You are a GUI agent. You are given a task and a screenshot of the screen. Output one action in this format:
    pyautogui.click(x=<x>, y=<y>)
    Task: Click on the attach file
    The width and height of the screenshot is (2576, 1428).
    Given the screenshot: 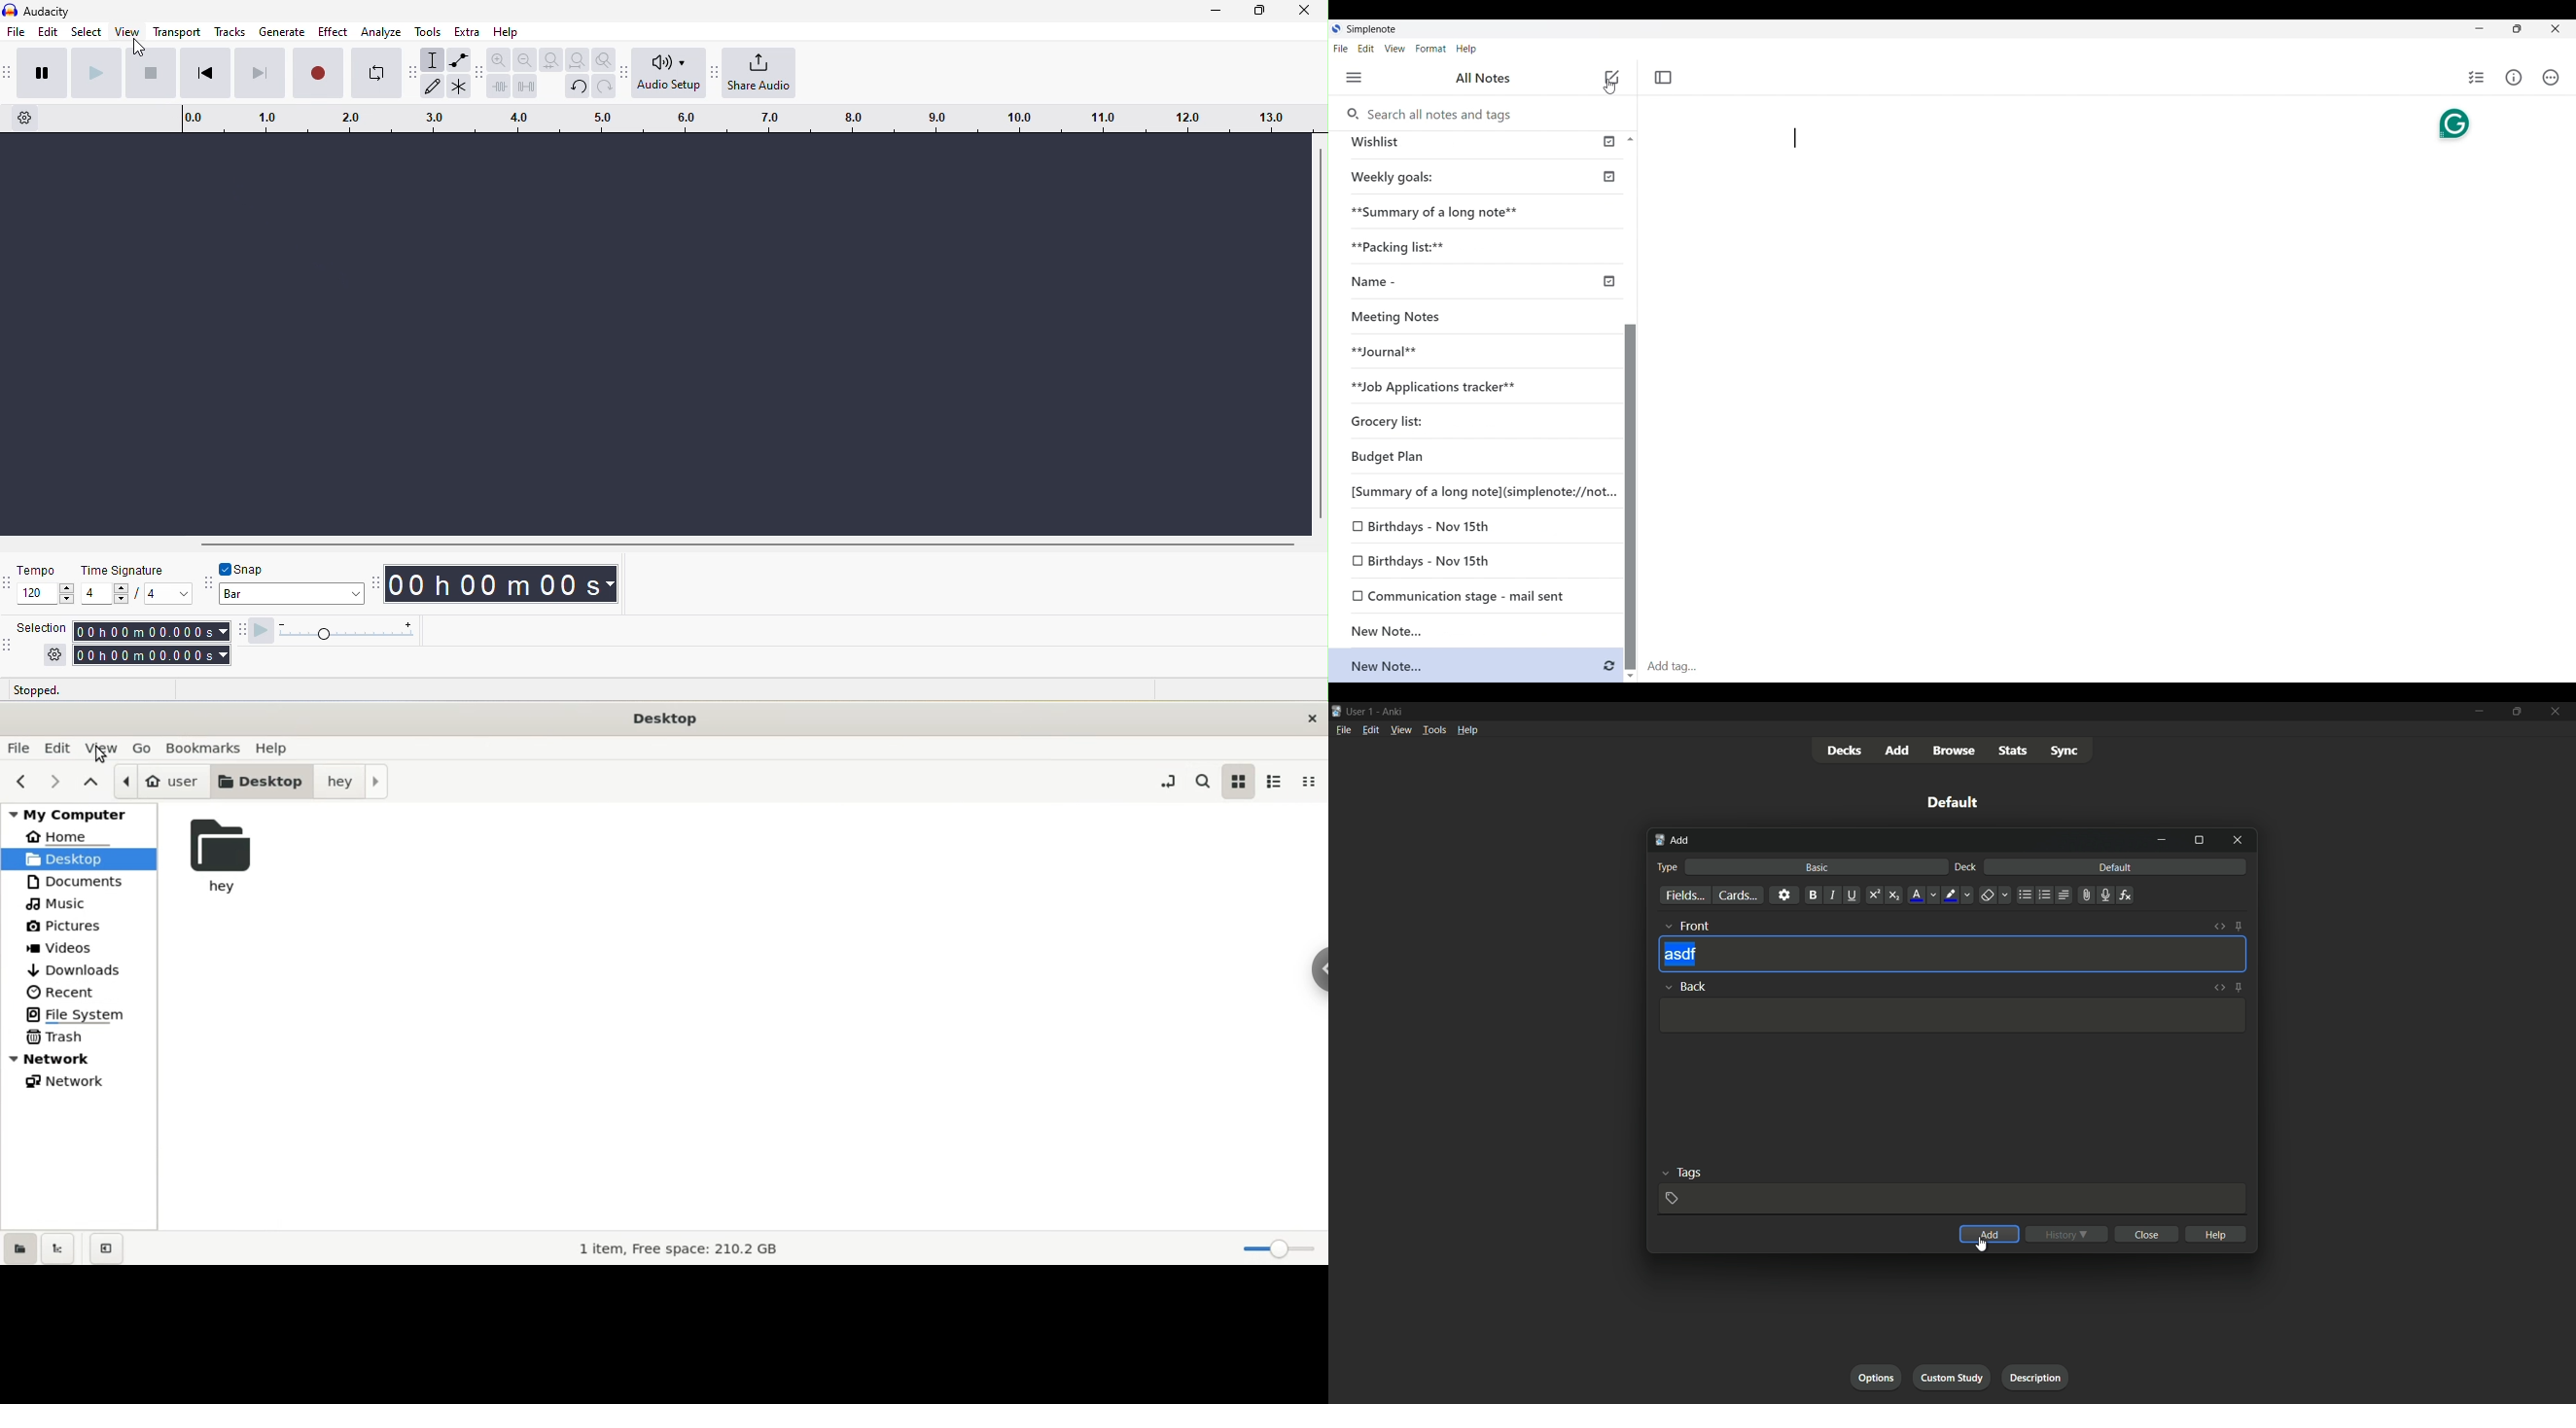 What is the action you would take?
    pyautogui.click(x=2087, y=895)
    